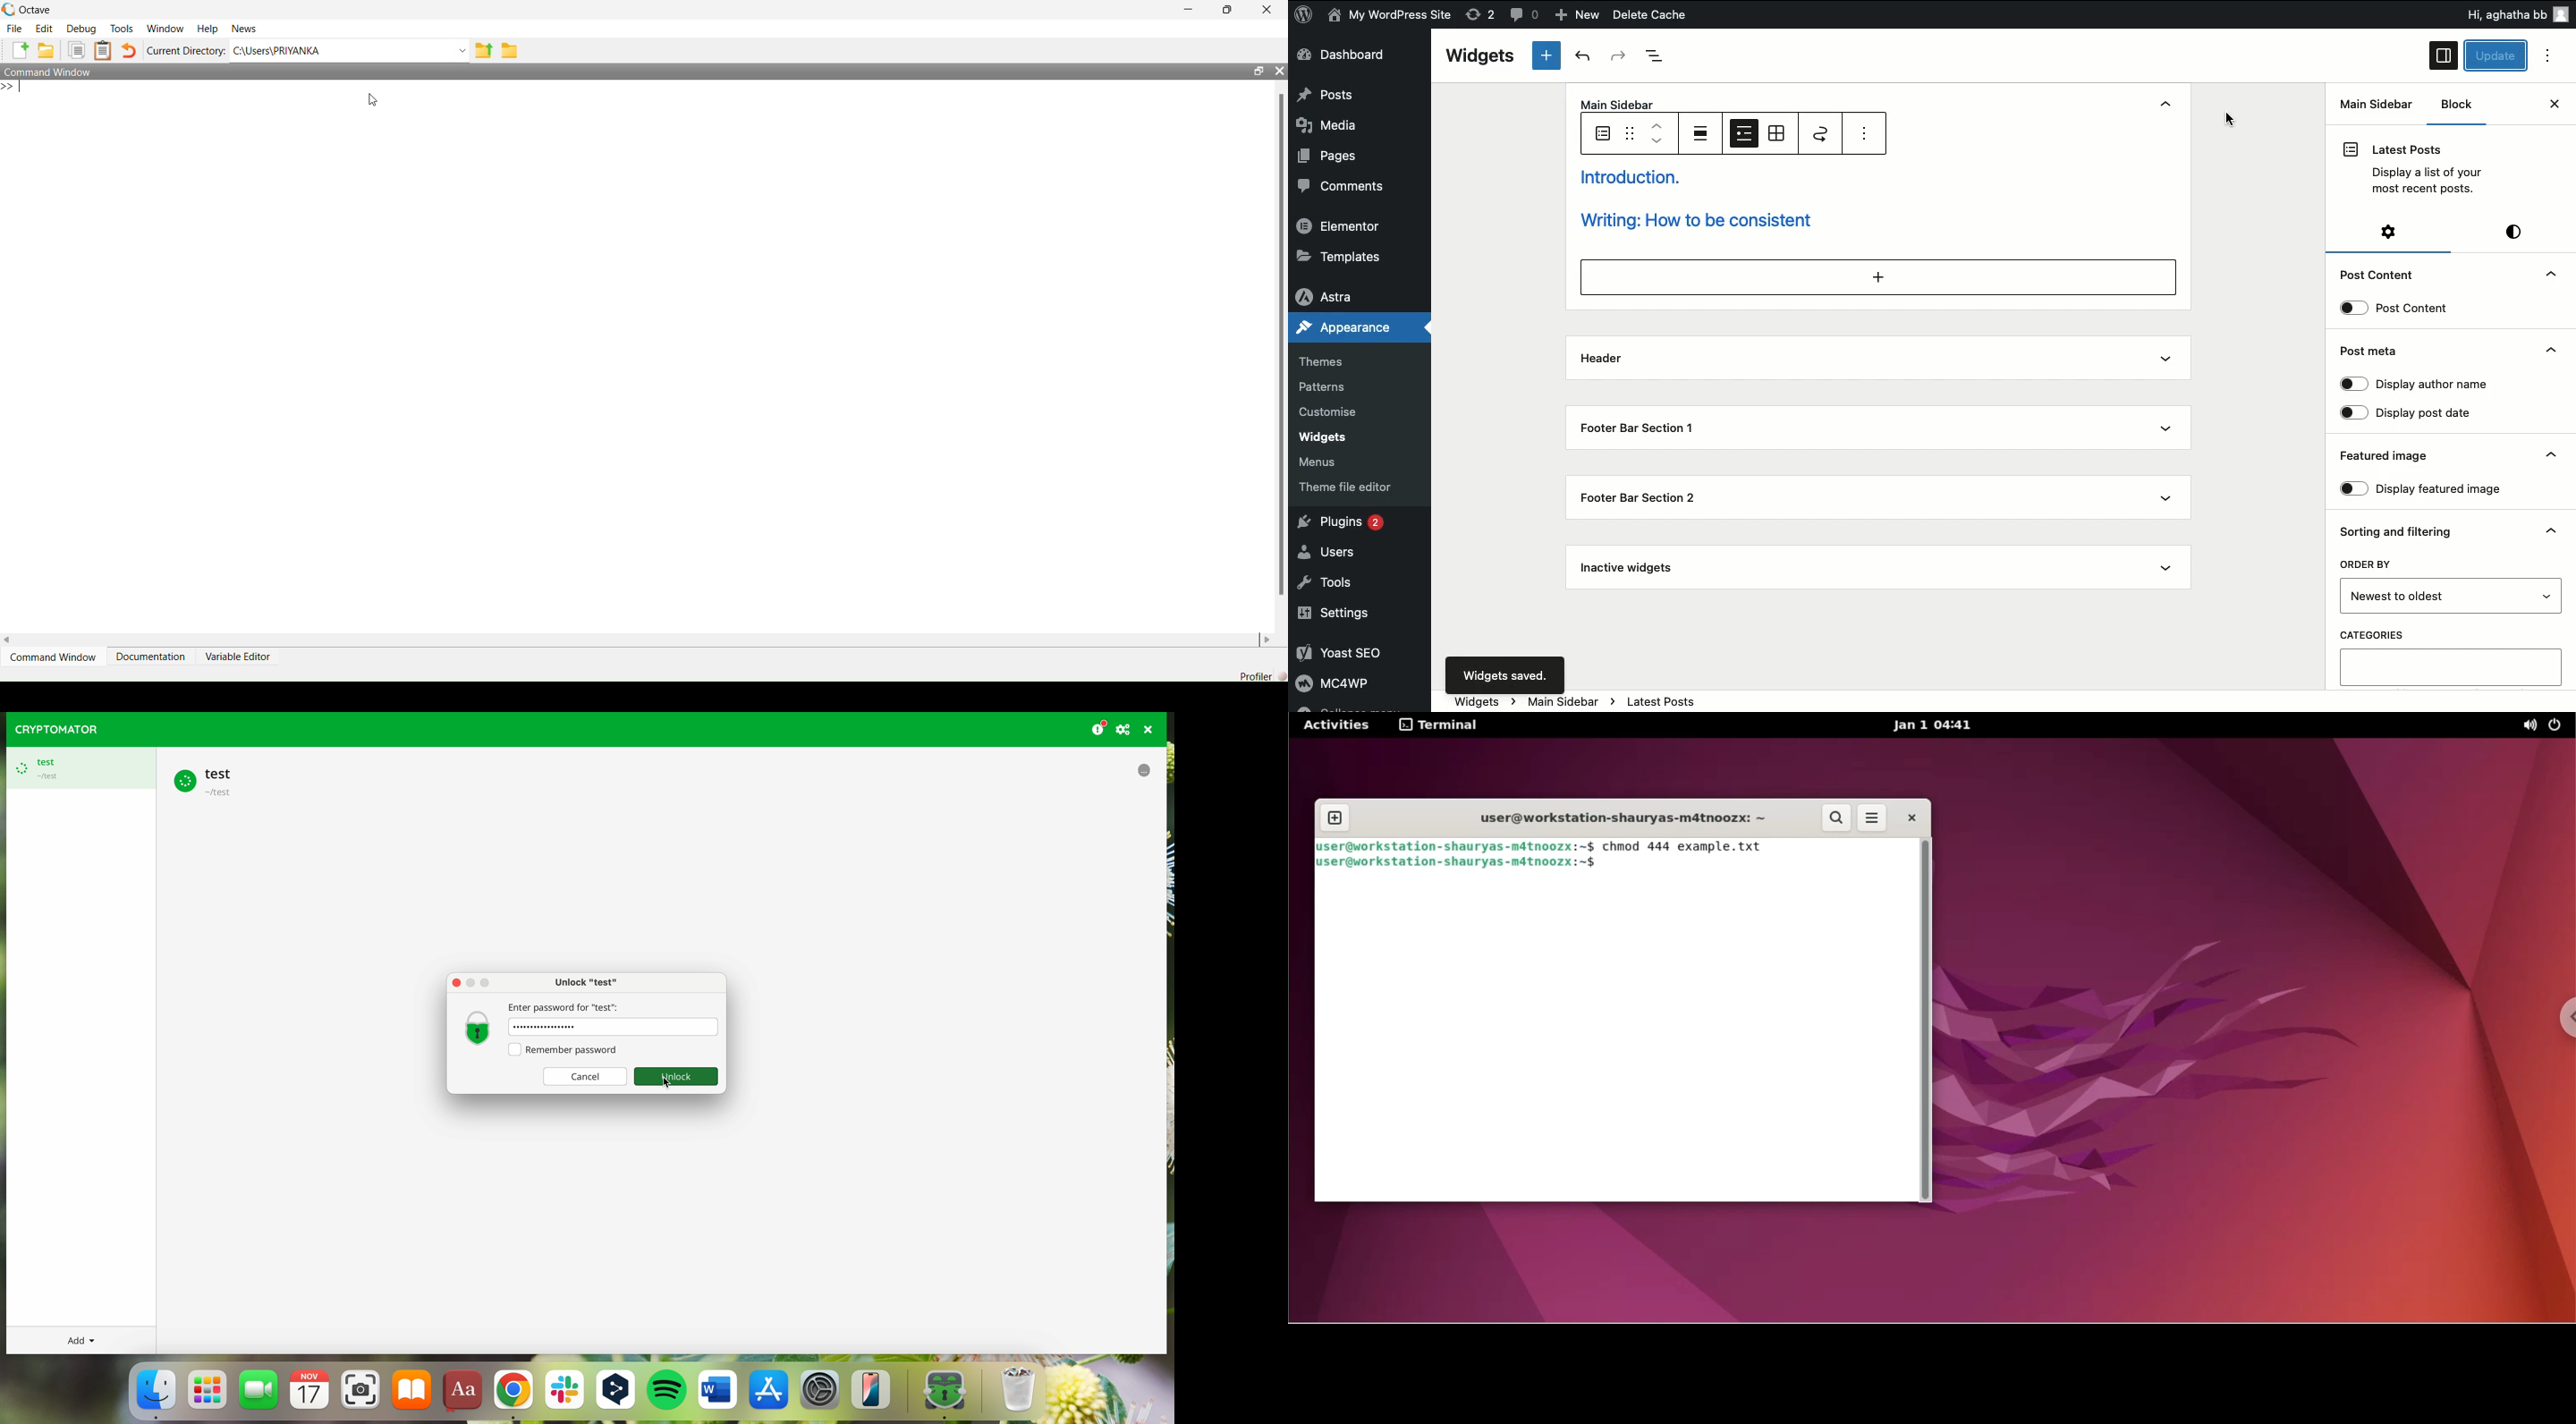  I want to click on scrollbar, so click(1927, 1019).